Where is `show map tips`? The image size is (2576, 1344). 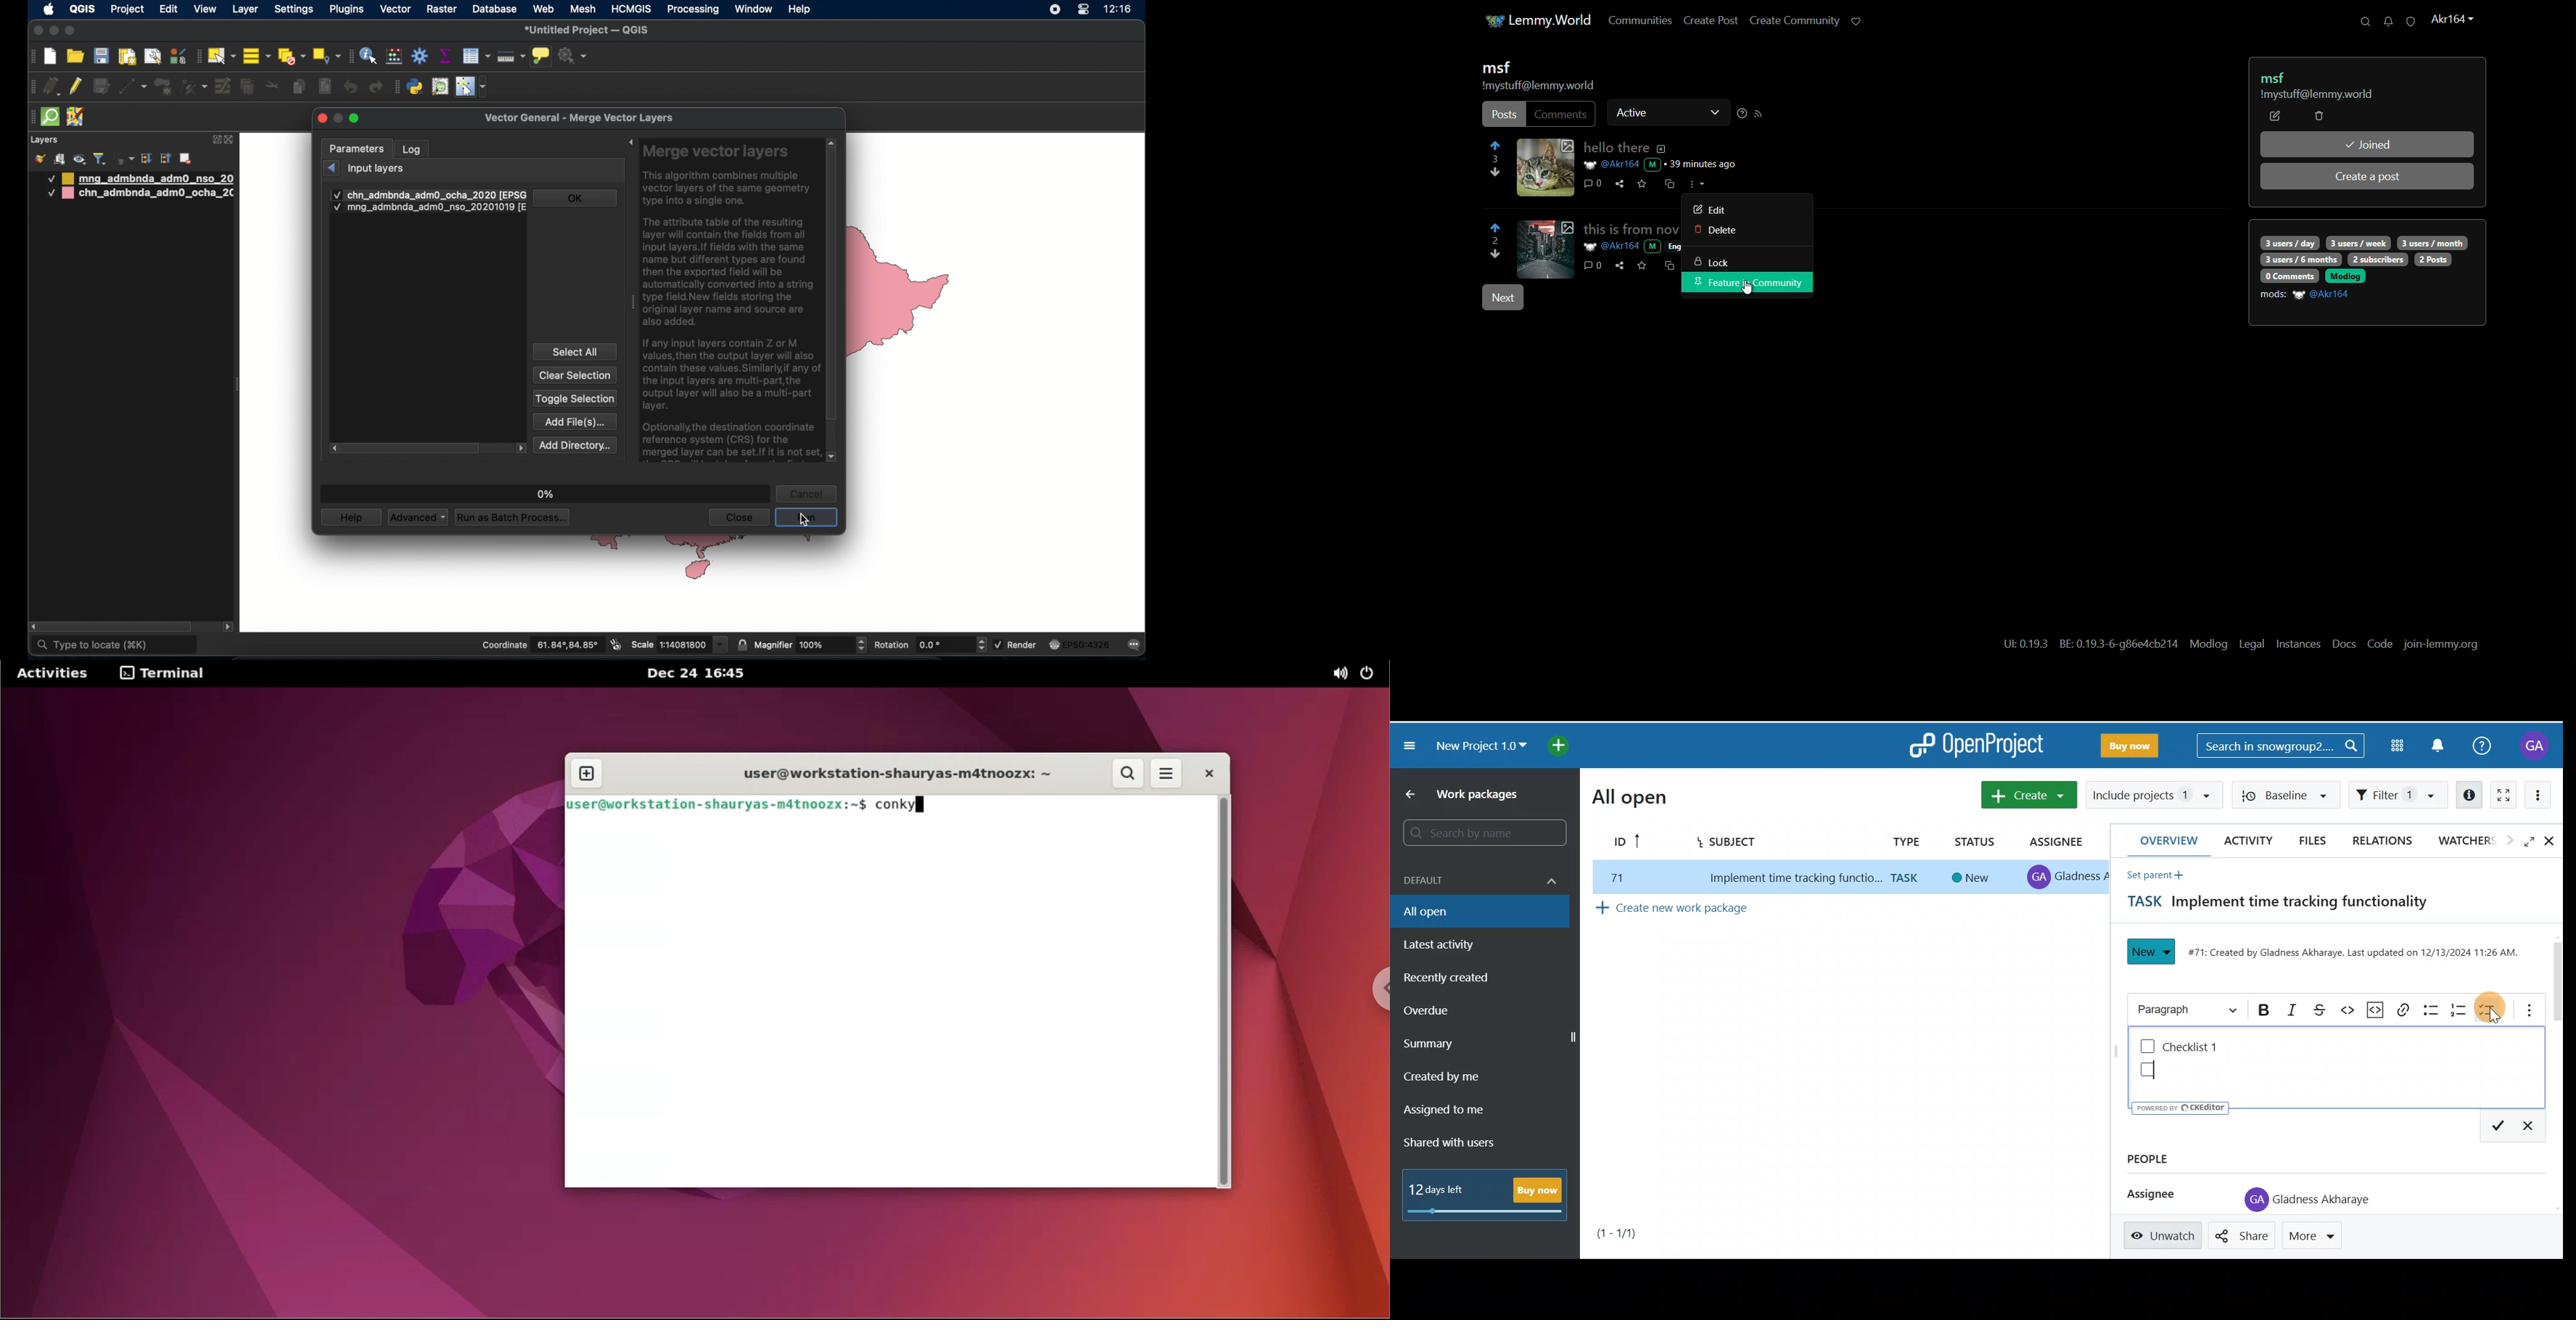 show map tips is located at coordinates (540, 56).